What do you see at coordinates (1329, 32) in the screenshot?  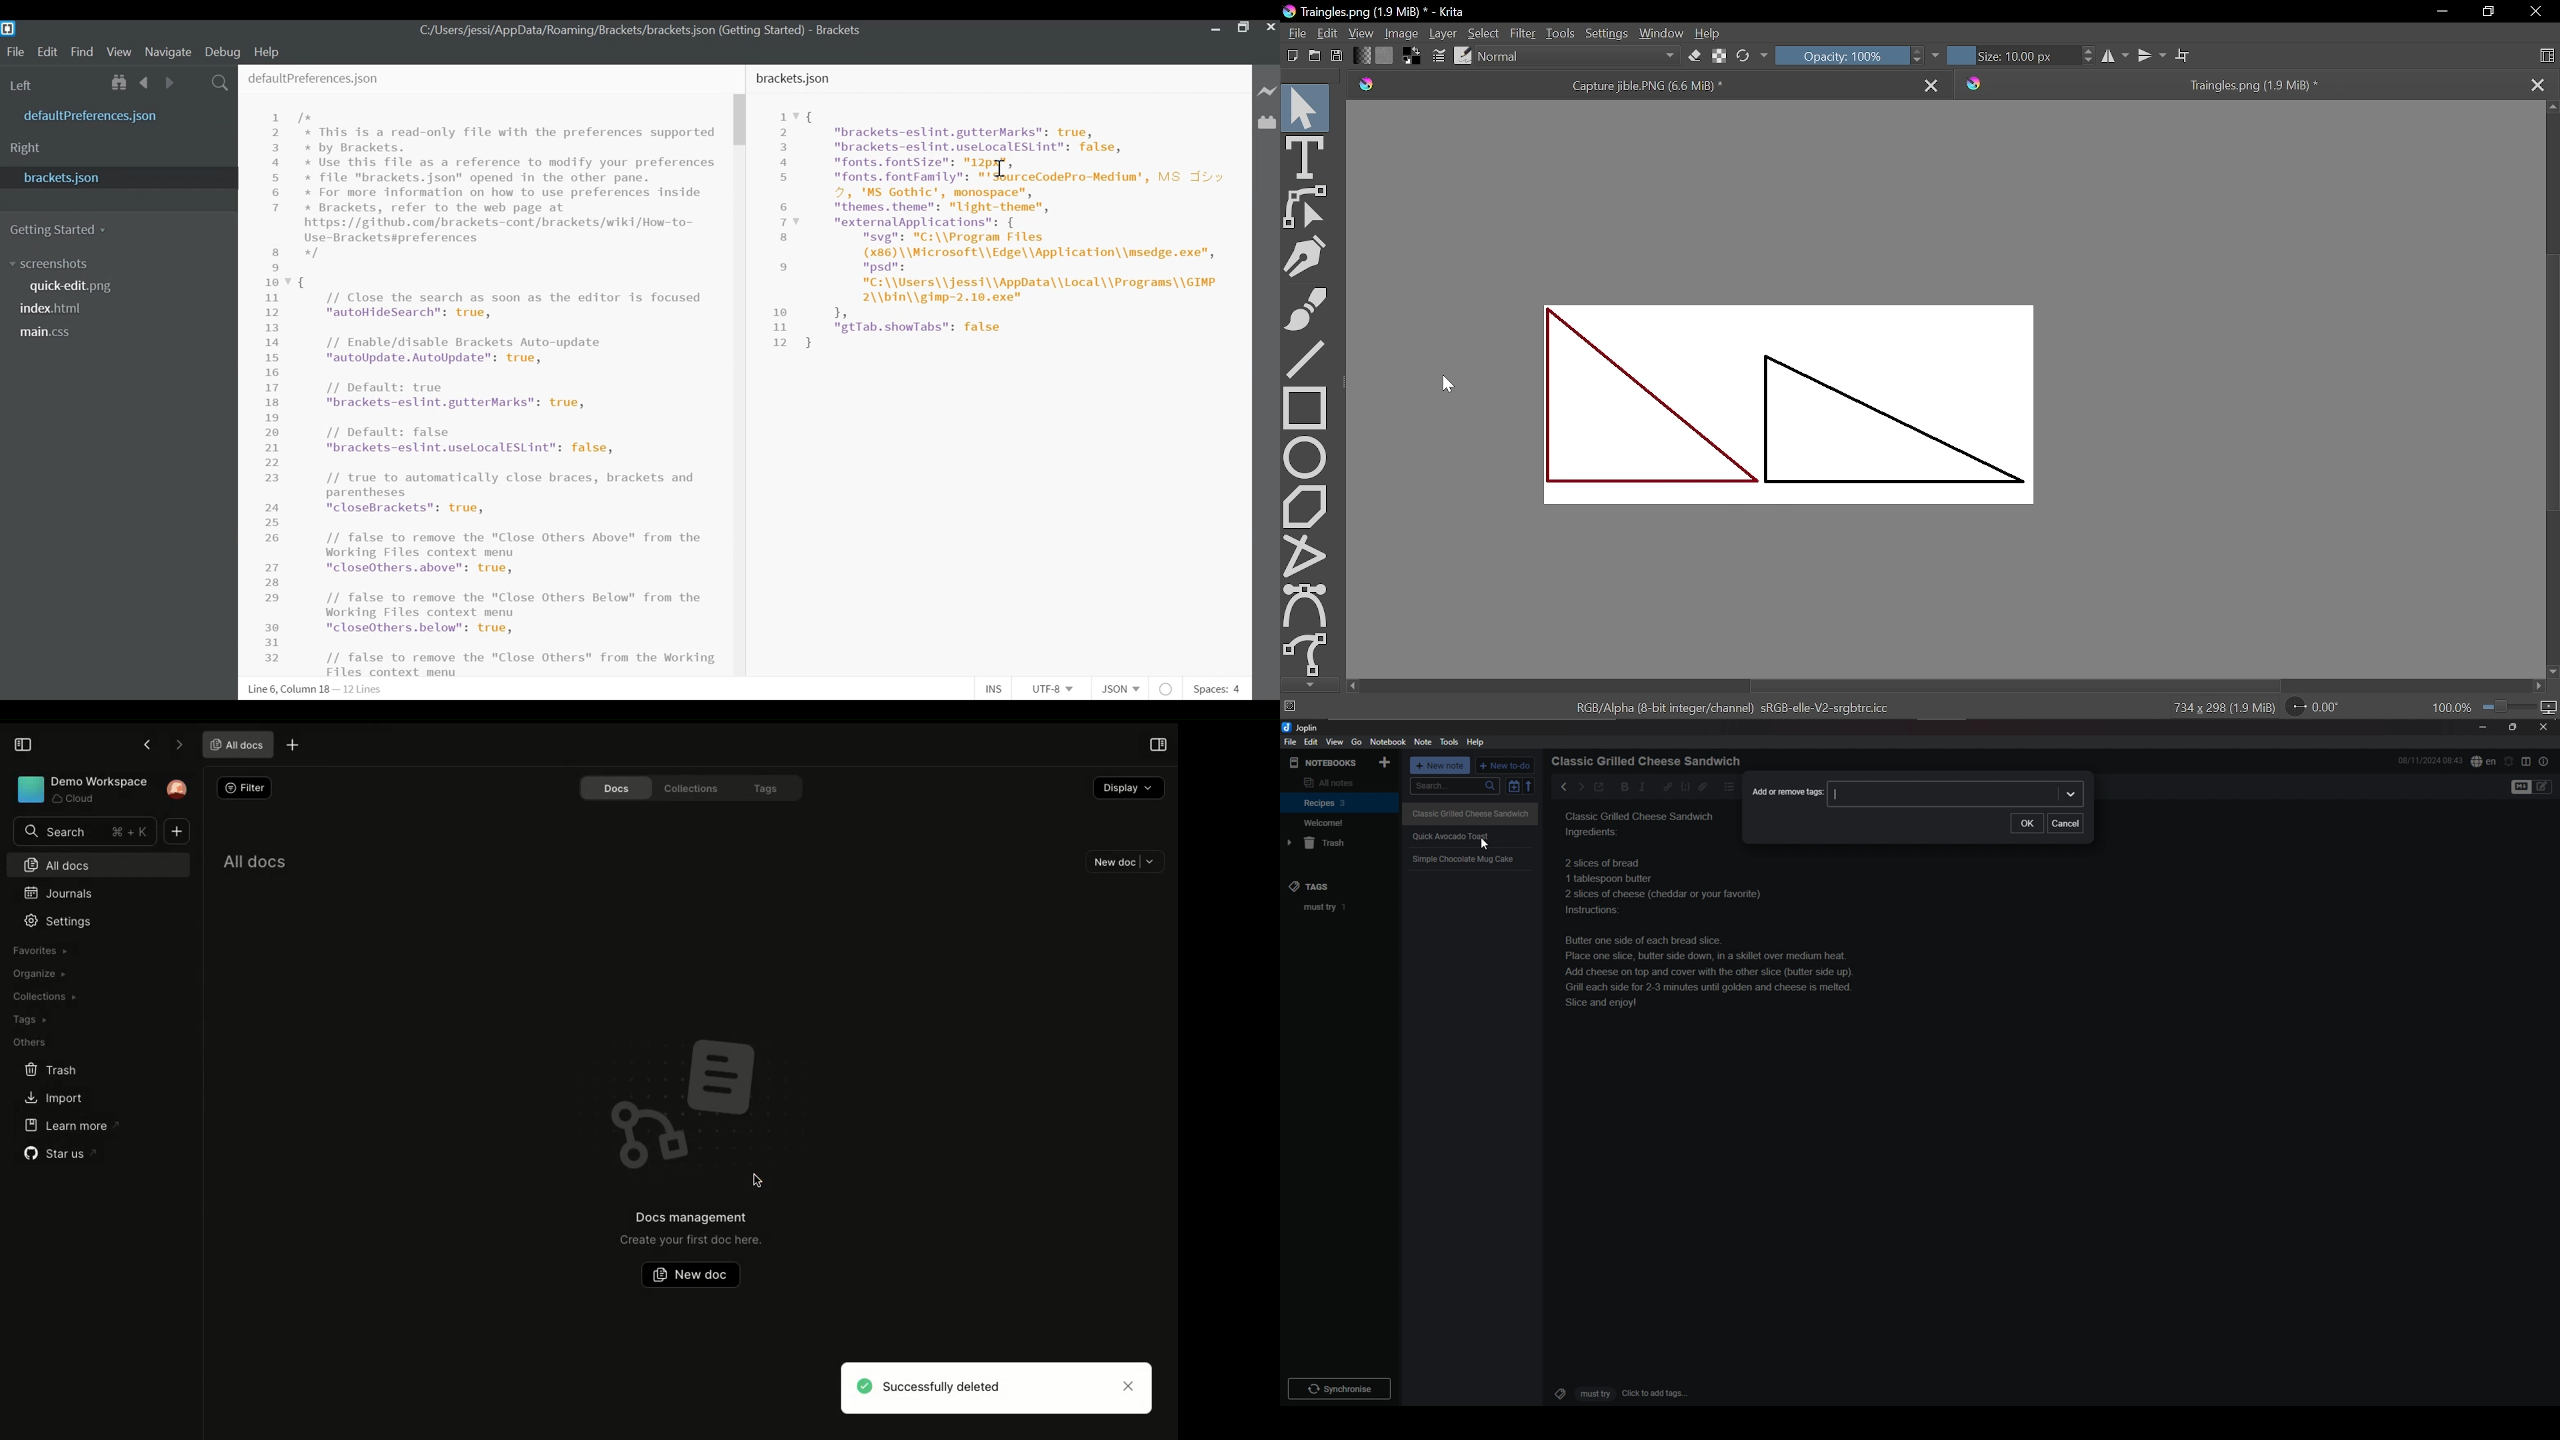 I see `Edit` at bounding box center [1329, 32].